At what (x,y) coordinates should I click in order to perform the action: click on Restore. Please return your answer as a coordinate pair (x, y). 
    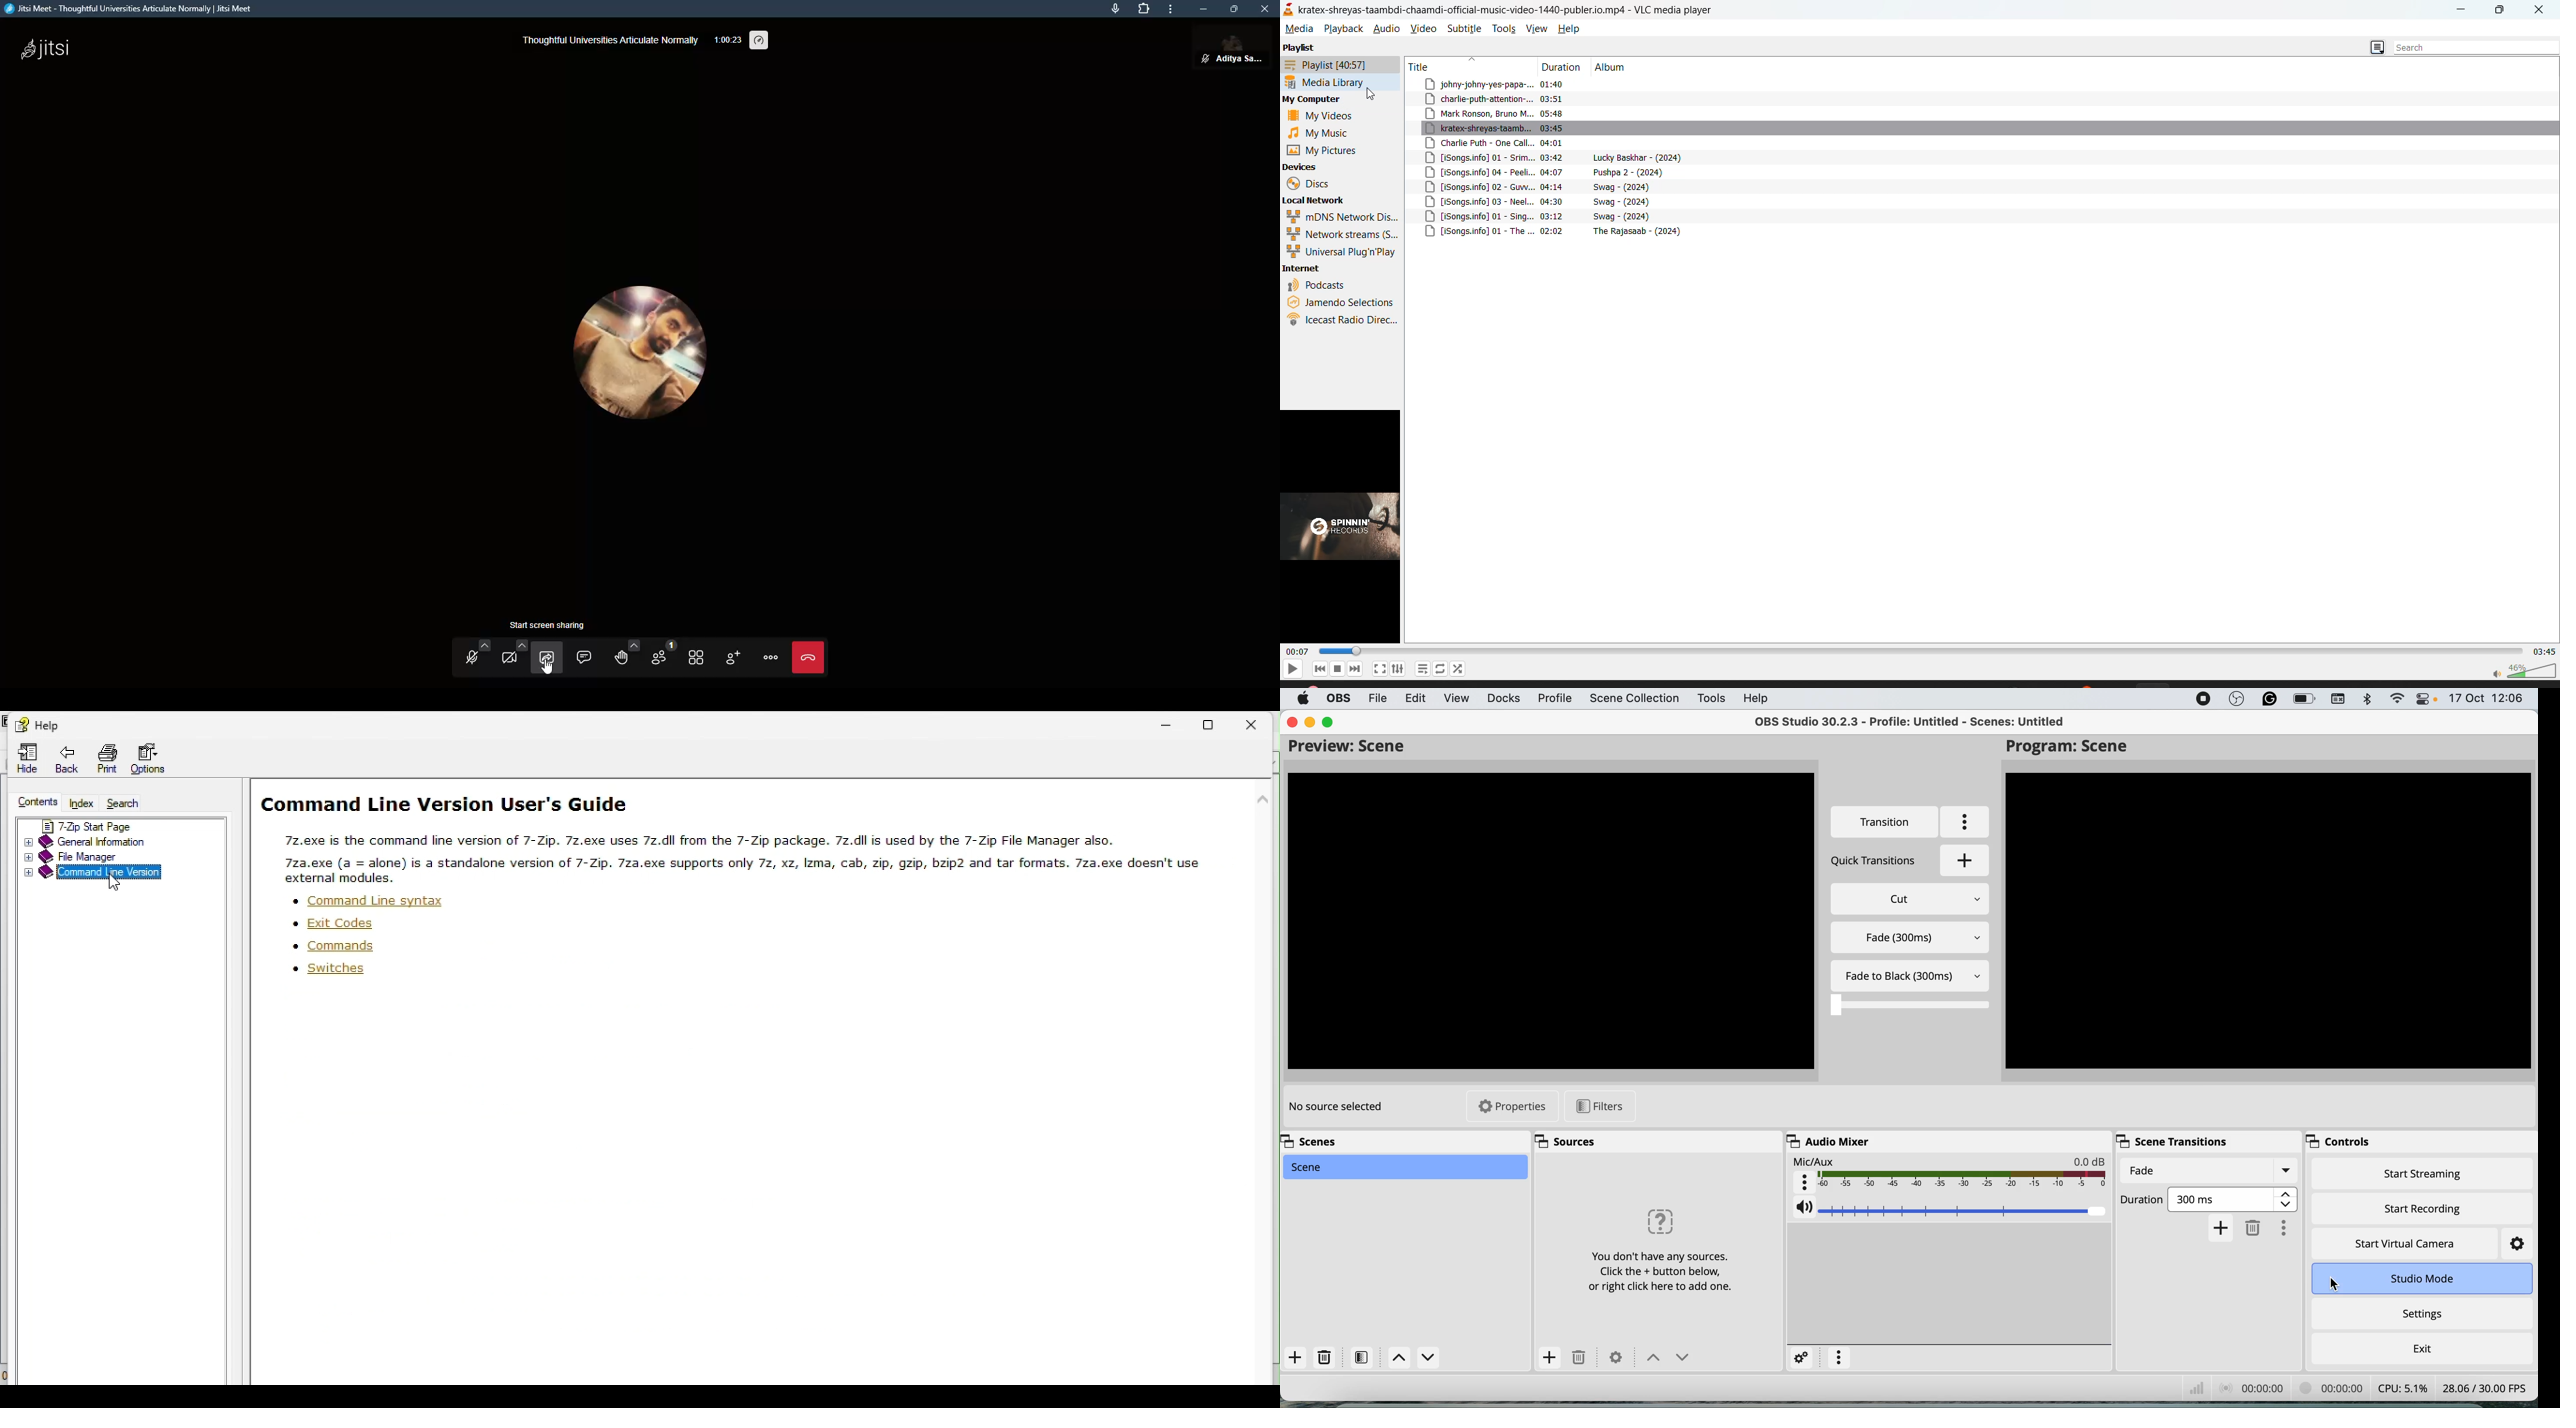
    Looking at the image, I should click on (1215, 722).